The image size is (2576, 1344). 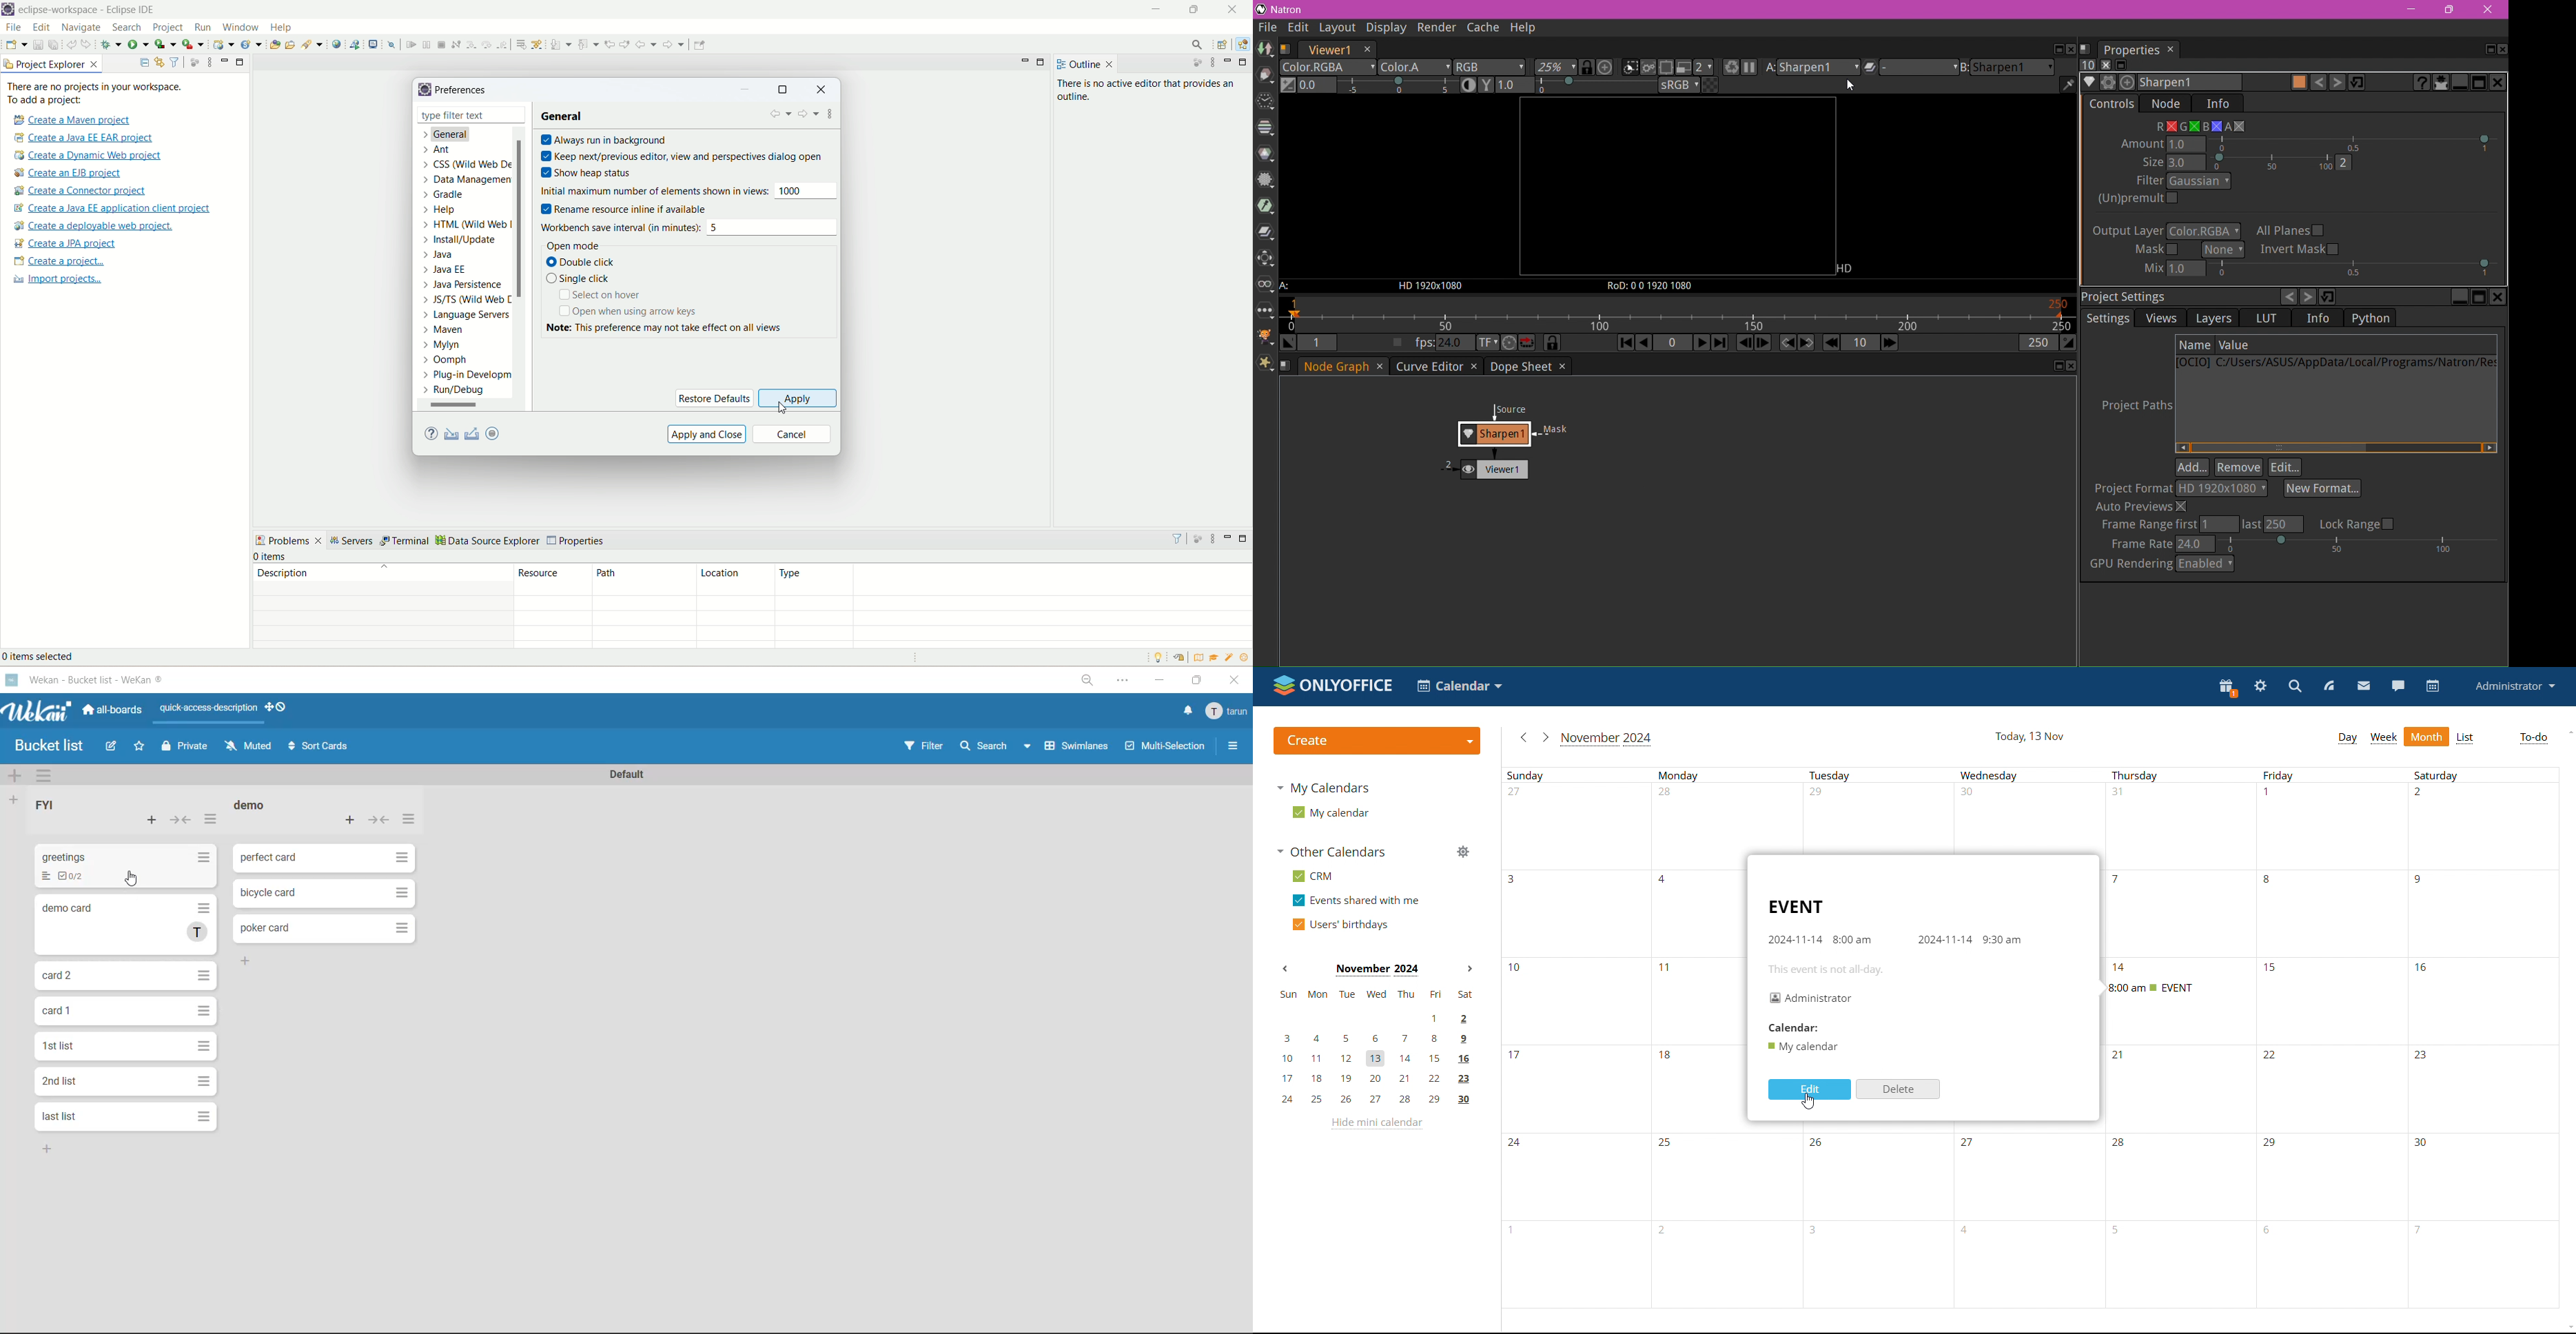 I want to click on dates of the month, so click(x=1620, y=913).